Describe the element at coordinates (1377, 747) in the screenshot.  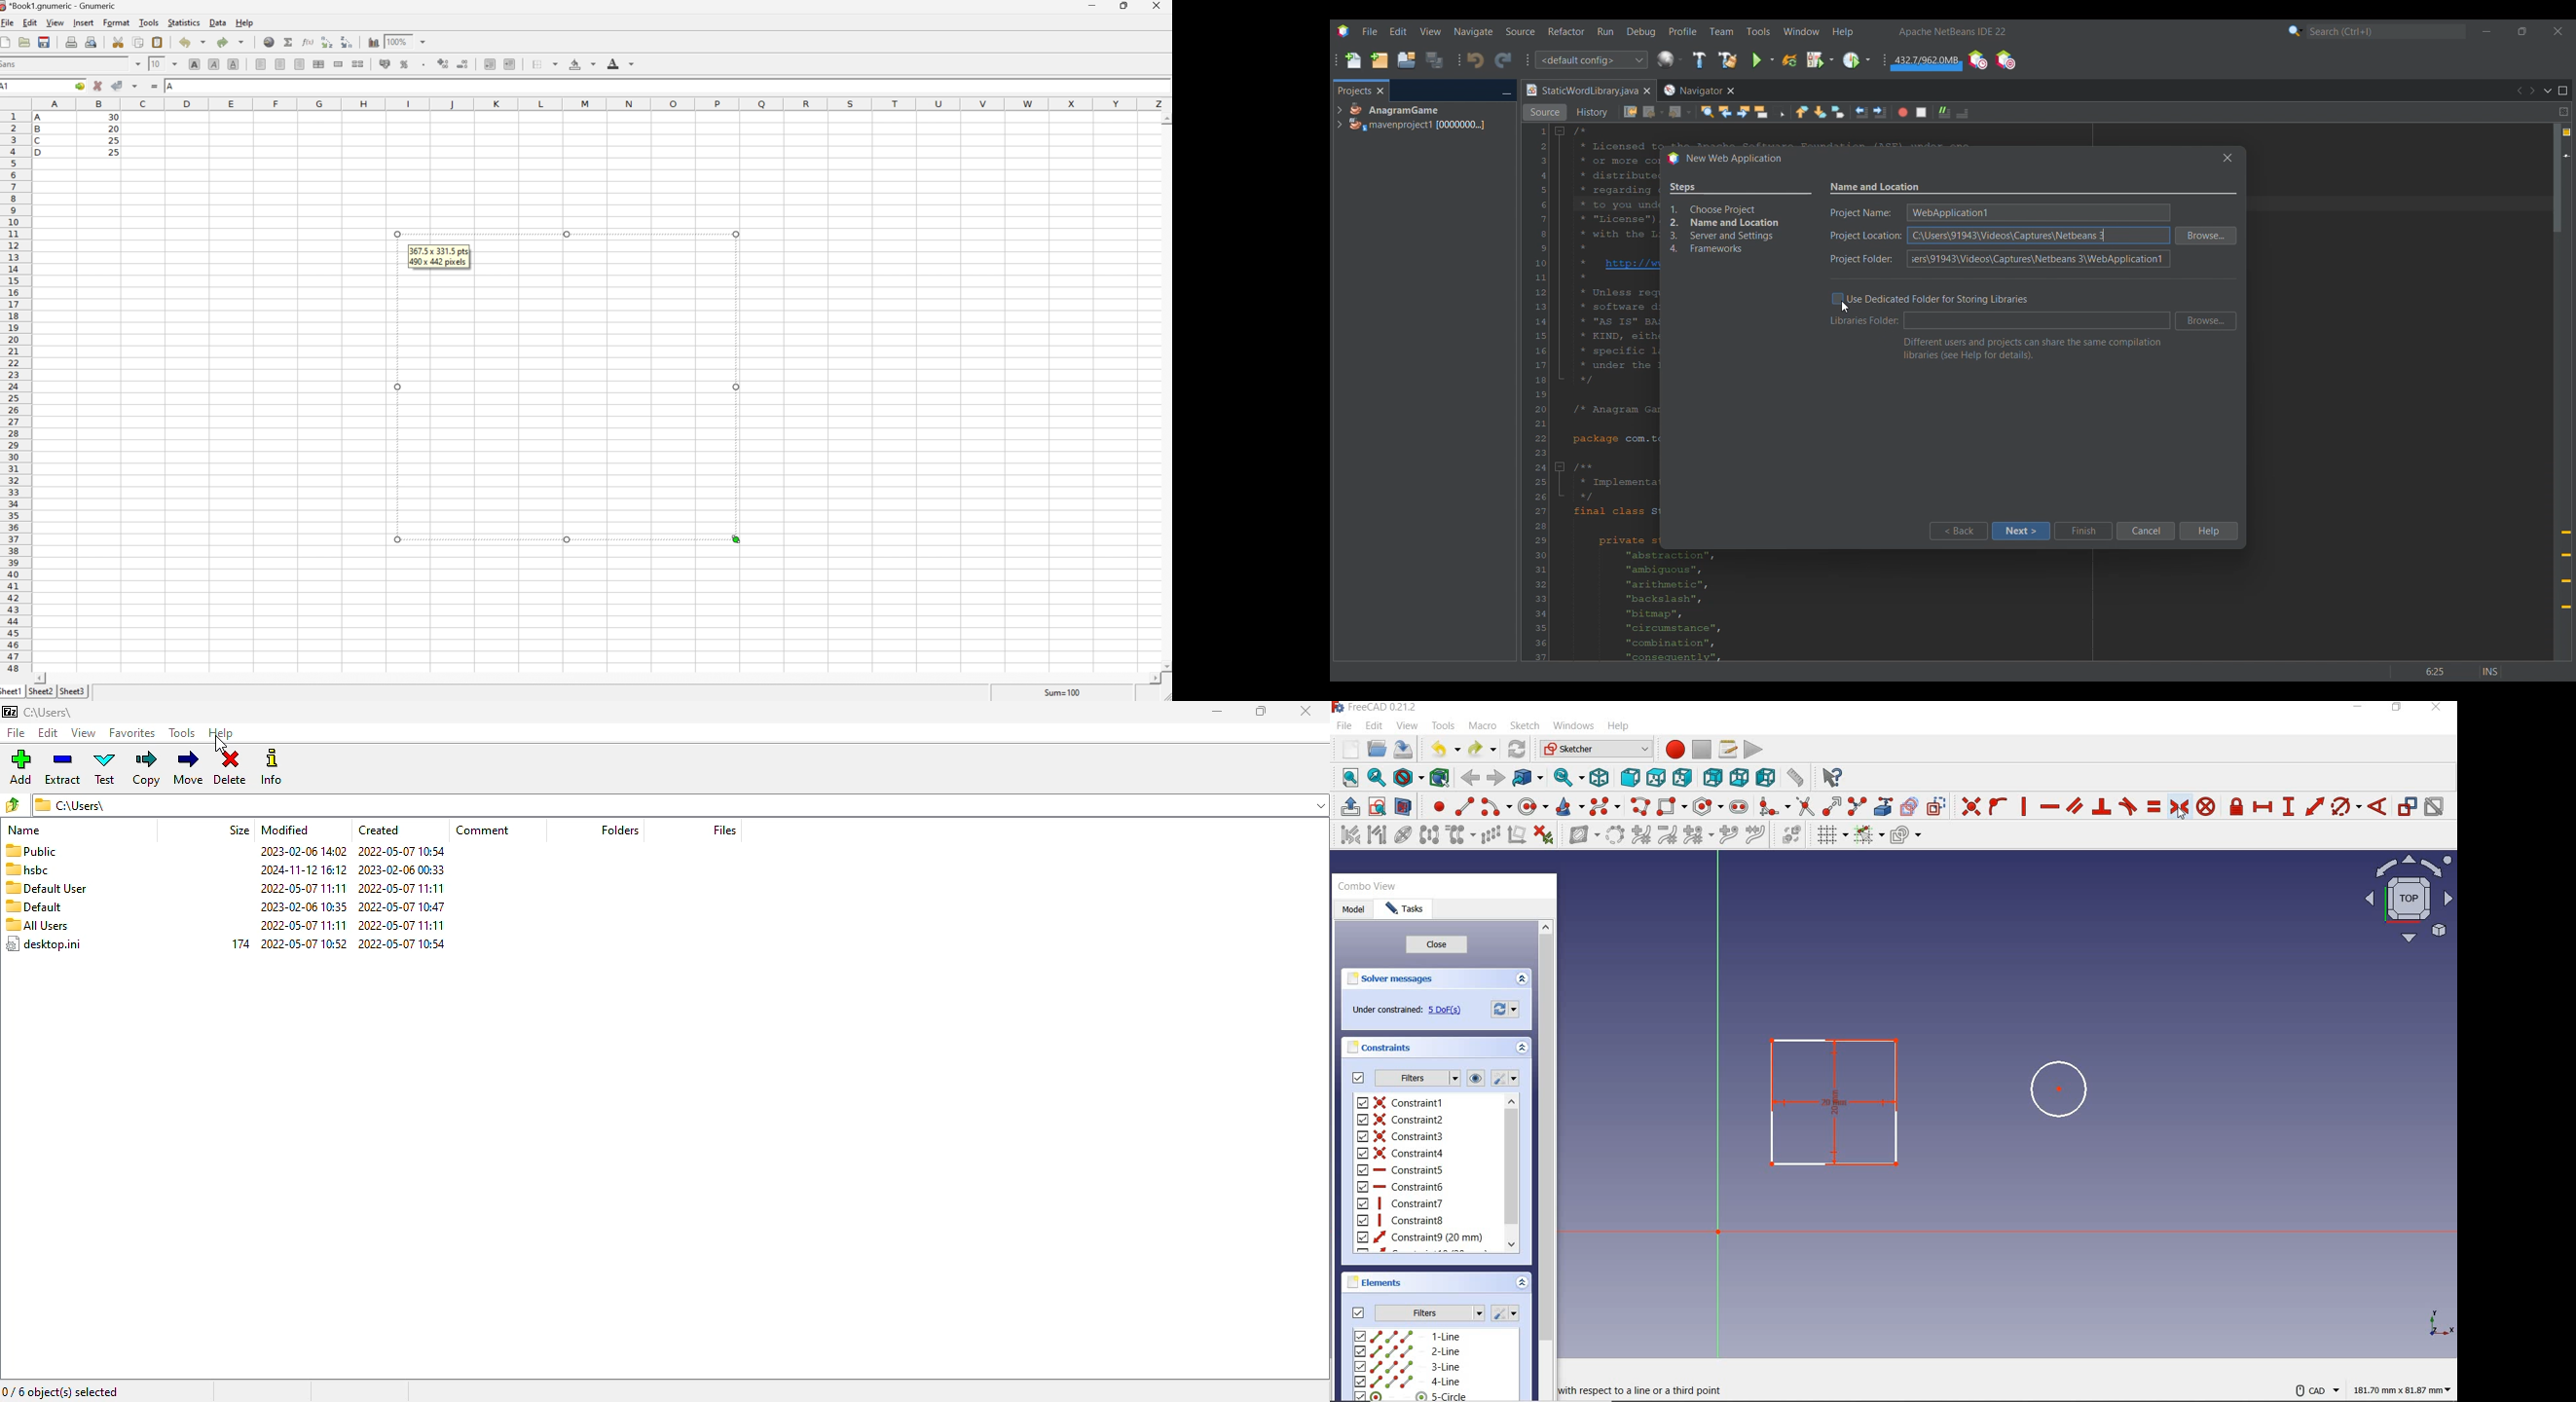
I see `open` at that location.